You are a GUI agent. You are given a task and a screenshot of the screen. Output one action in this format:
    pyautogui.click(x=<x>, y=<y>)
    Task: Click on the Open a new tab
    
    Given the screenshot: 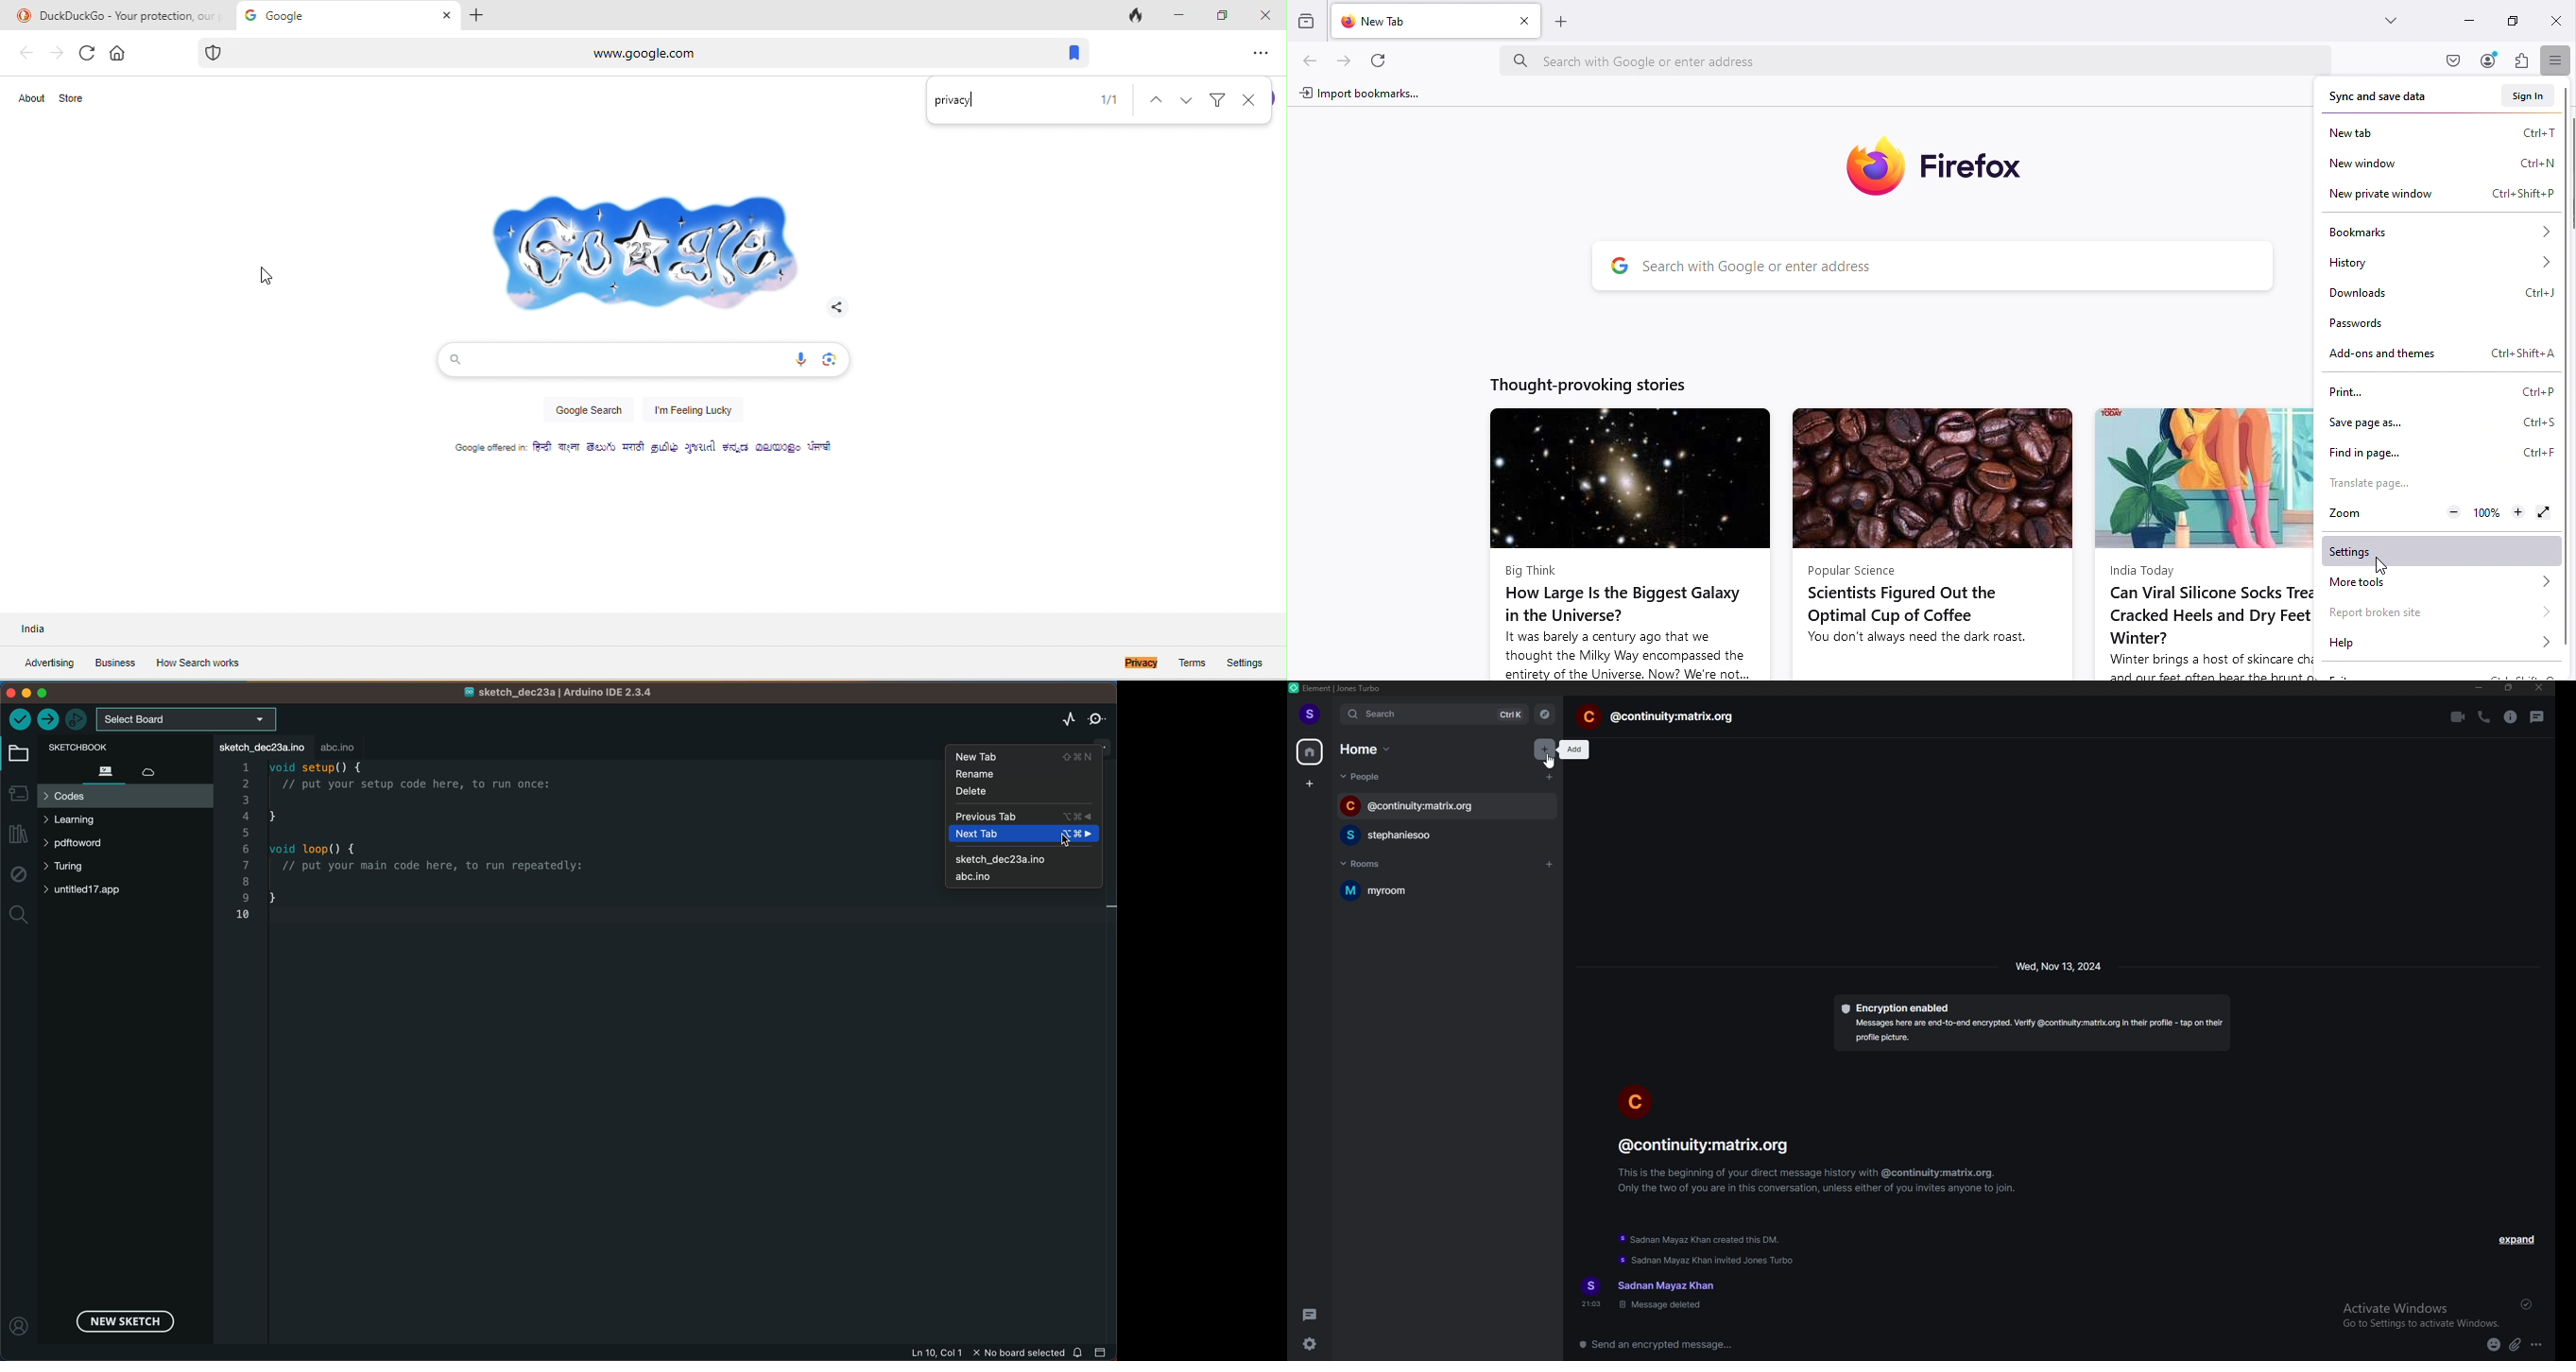 What is the action you would take?
    pyautogui.click(x=1562, y=21)
    